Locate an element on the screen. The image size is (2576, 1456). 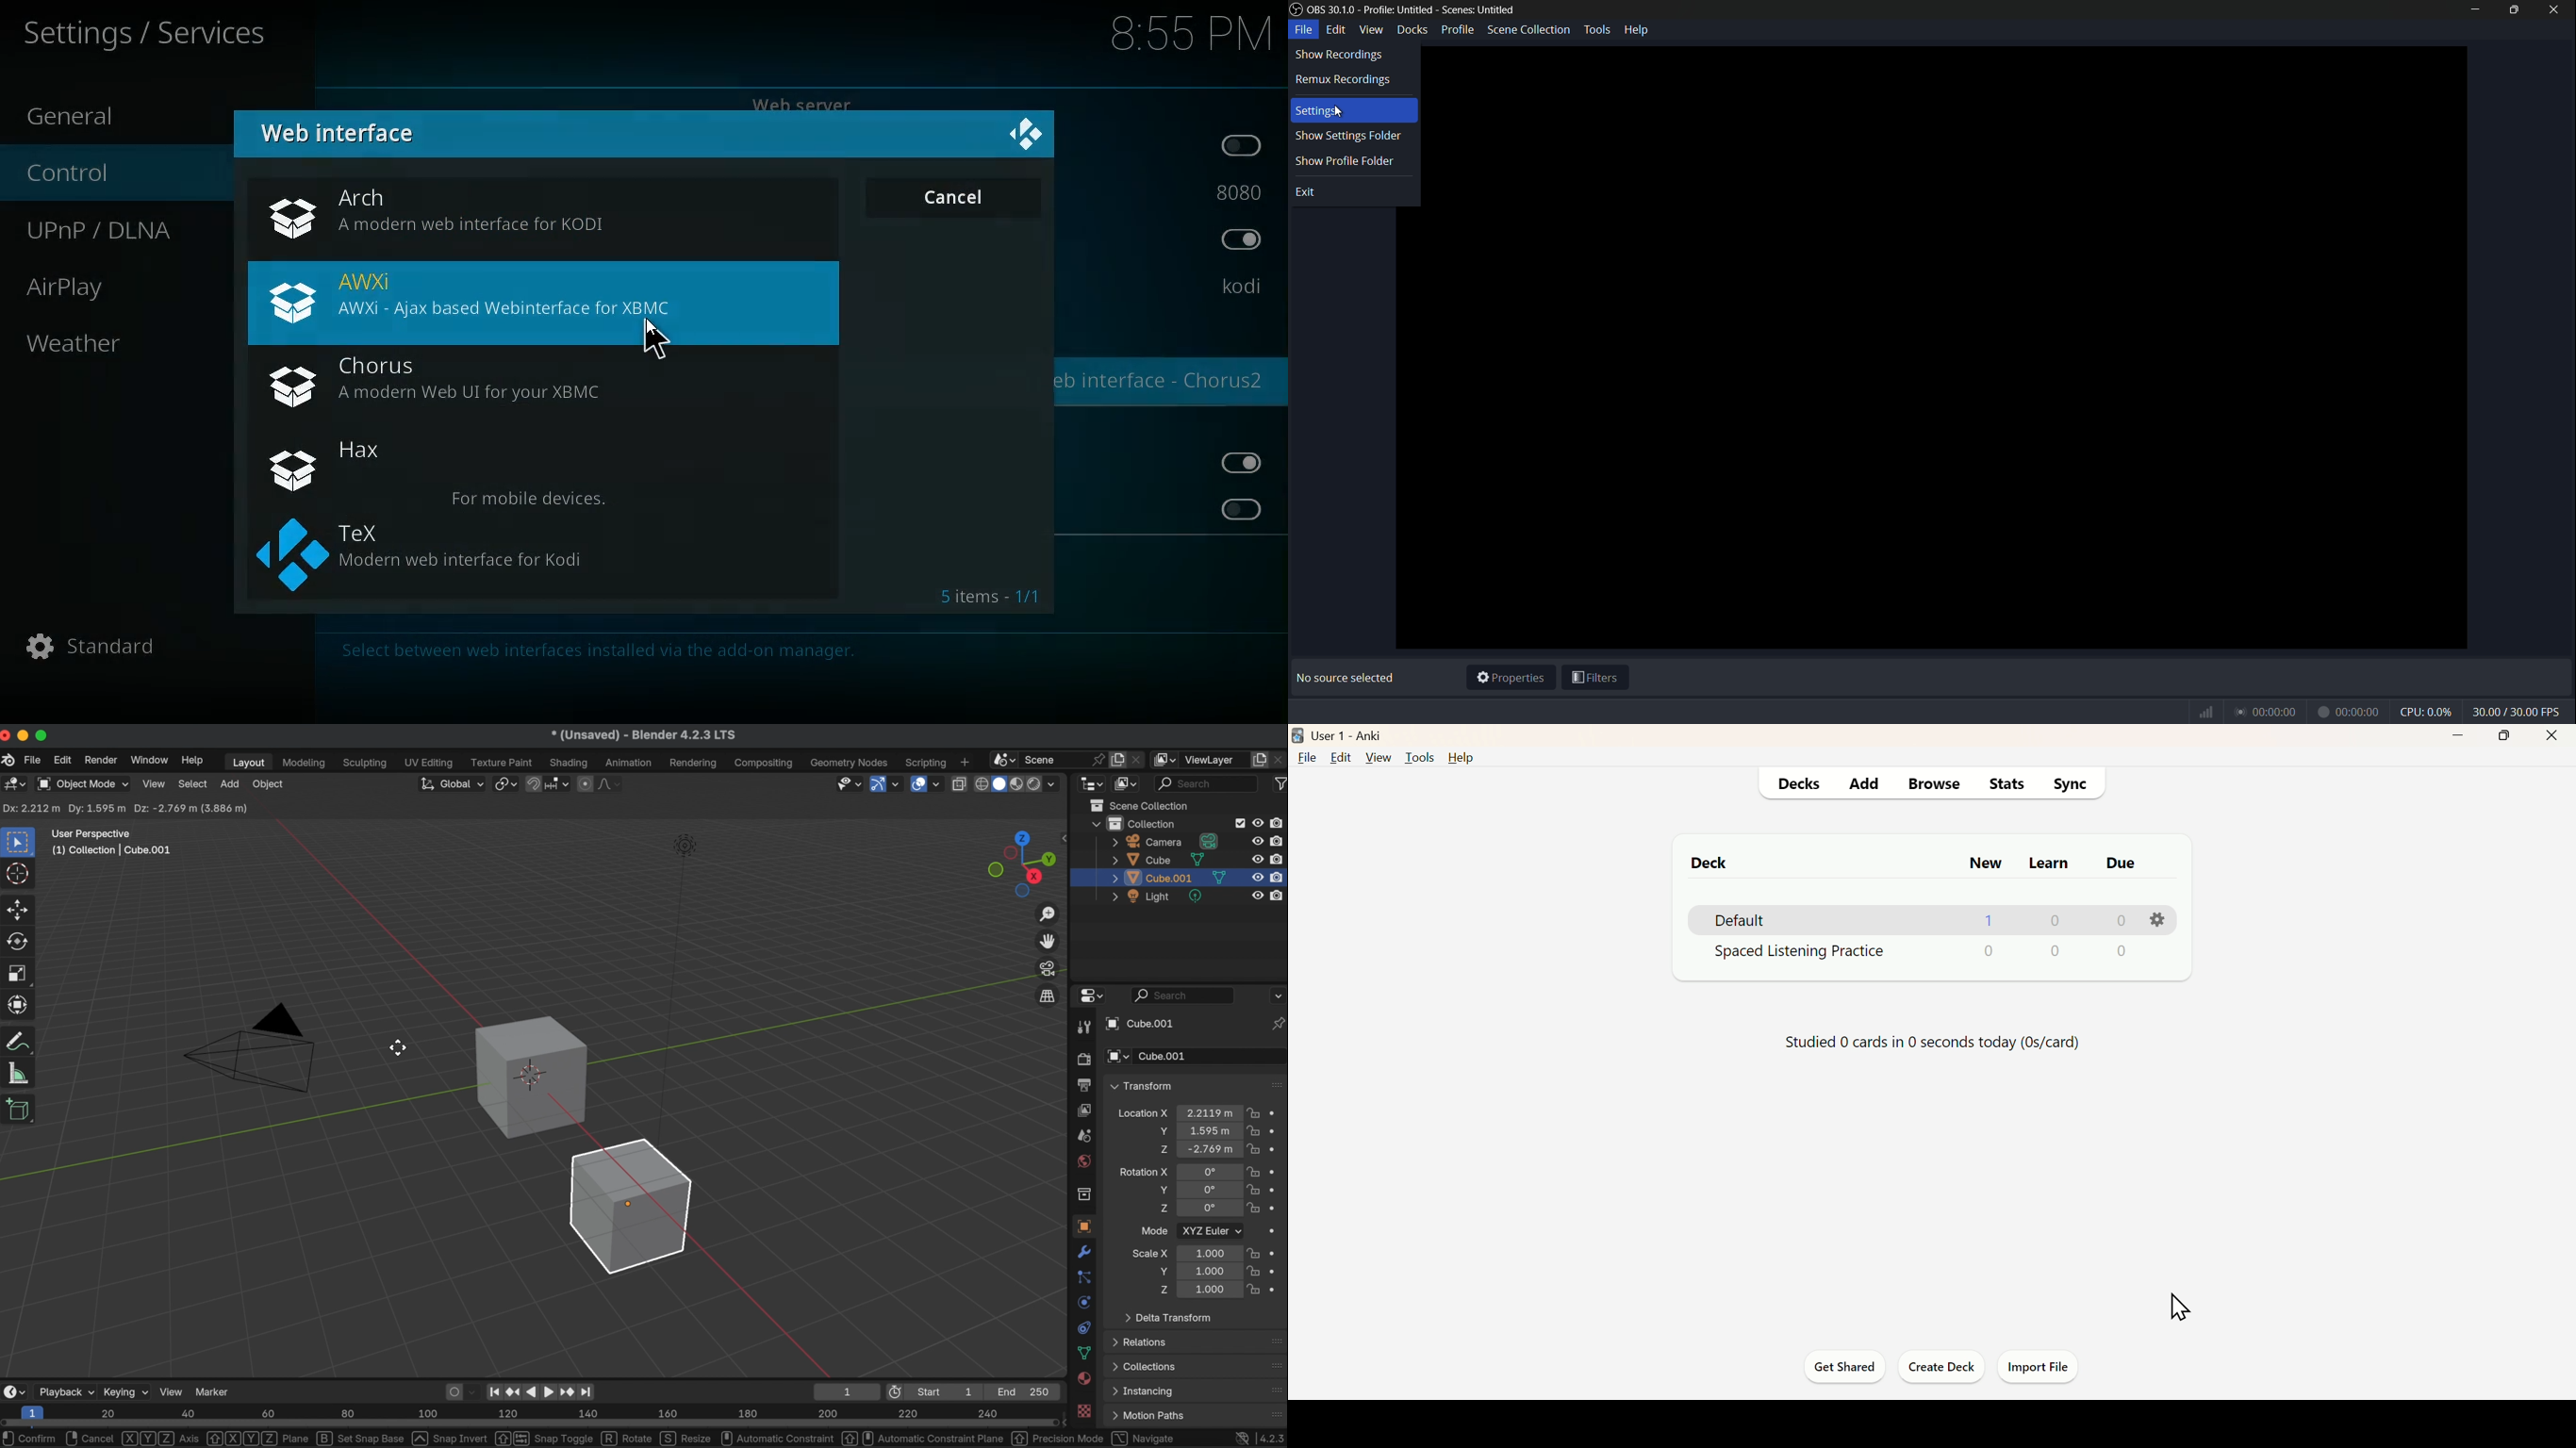
network access is located at coordinates (1240, 1437).